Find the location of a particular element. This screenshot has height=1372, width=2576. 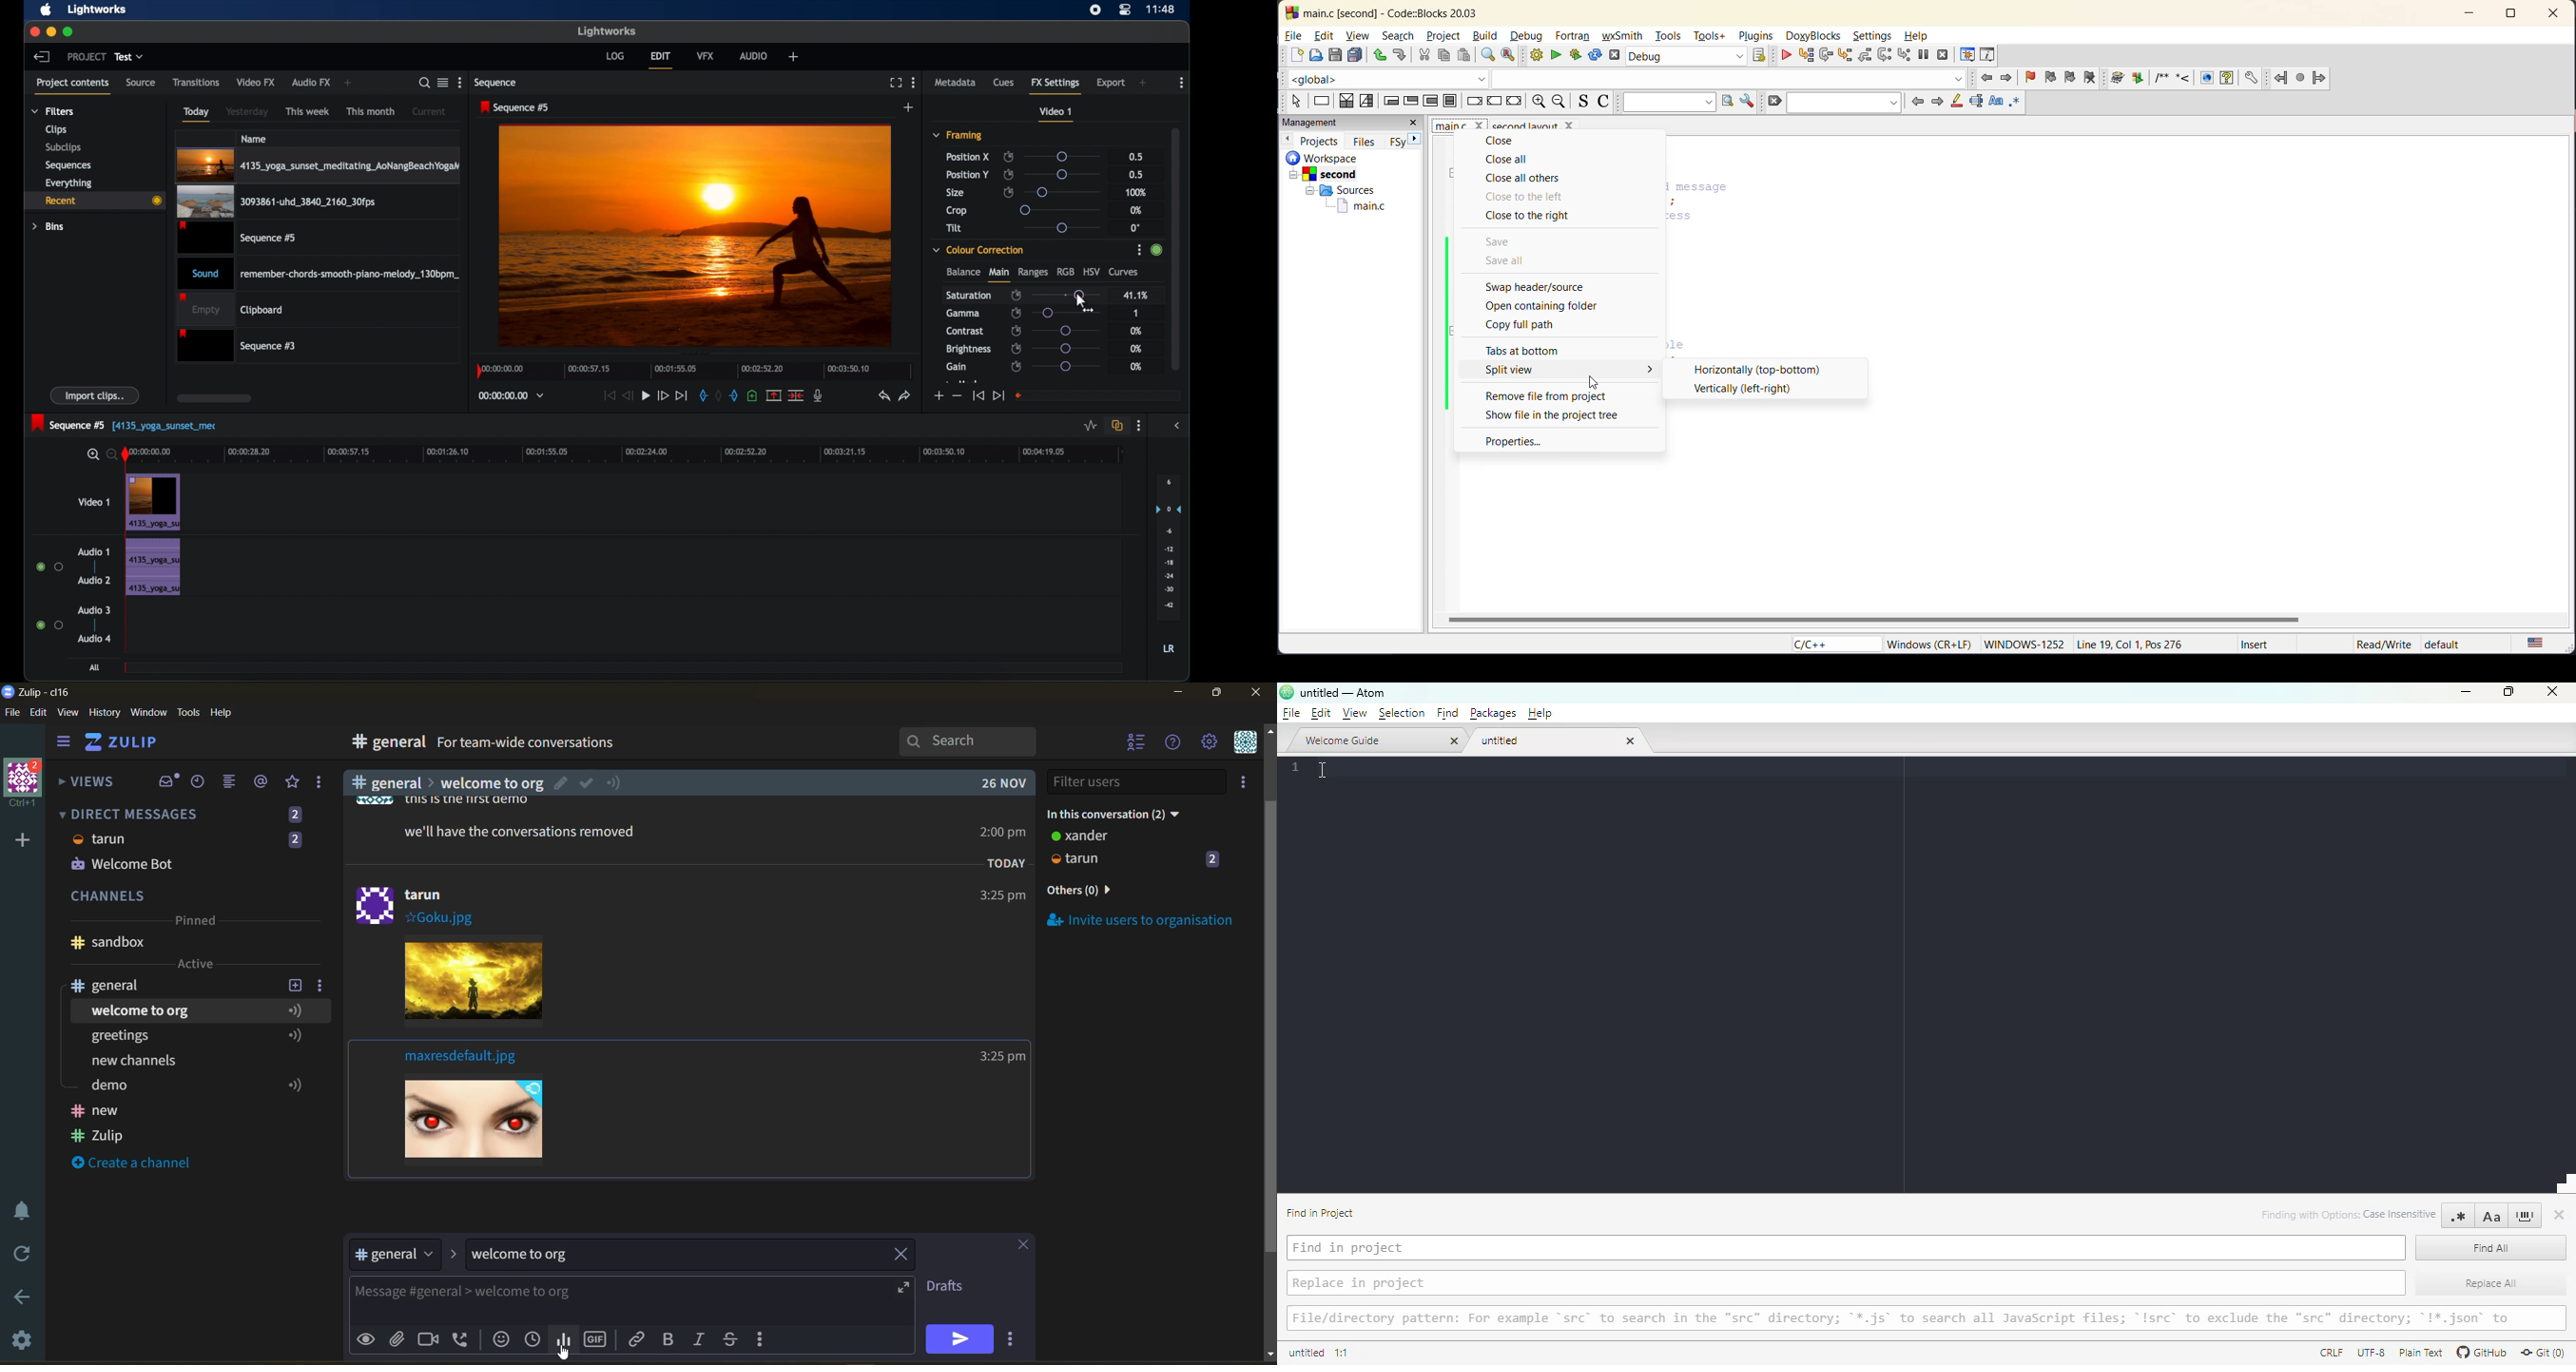

reactions and drafts is located at coordinates (324, 785).